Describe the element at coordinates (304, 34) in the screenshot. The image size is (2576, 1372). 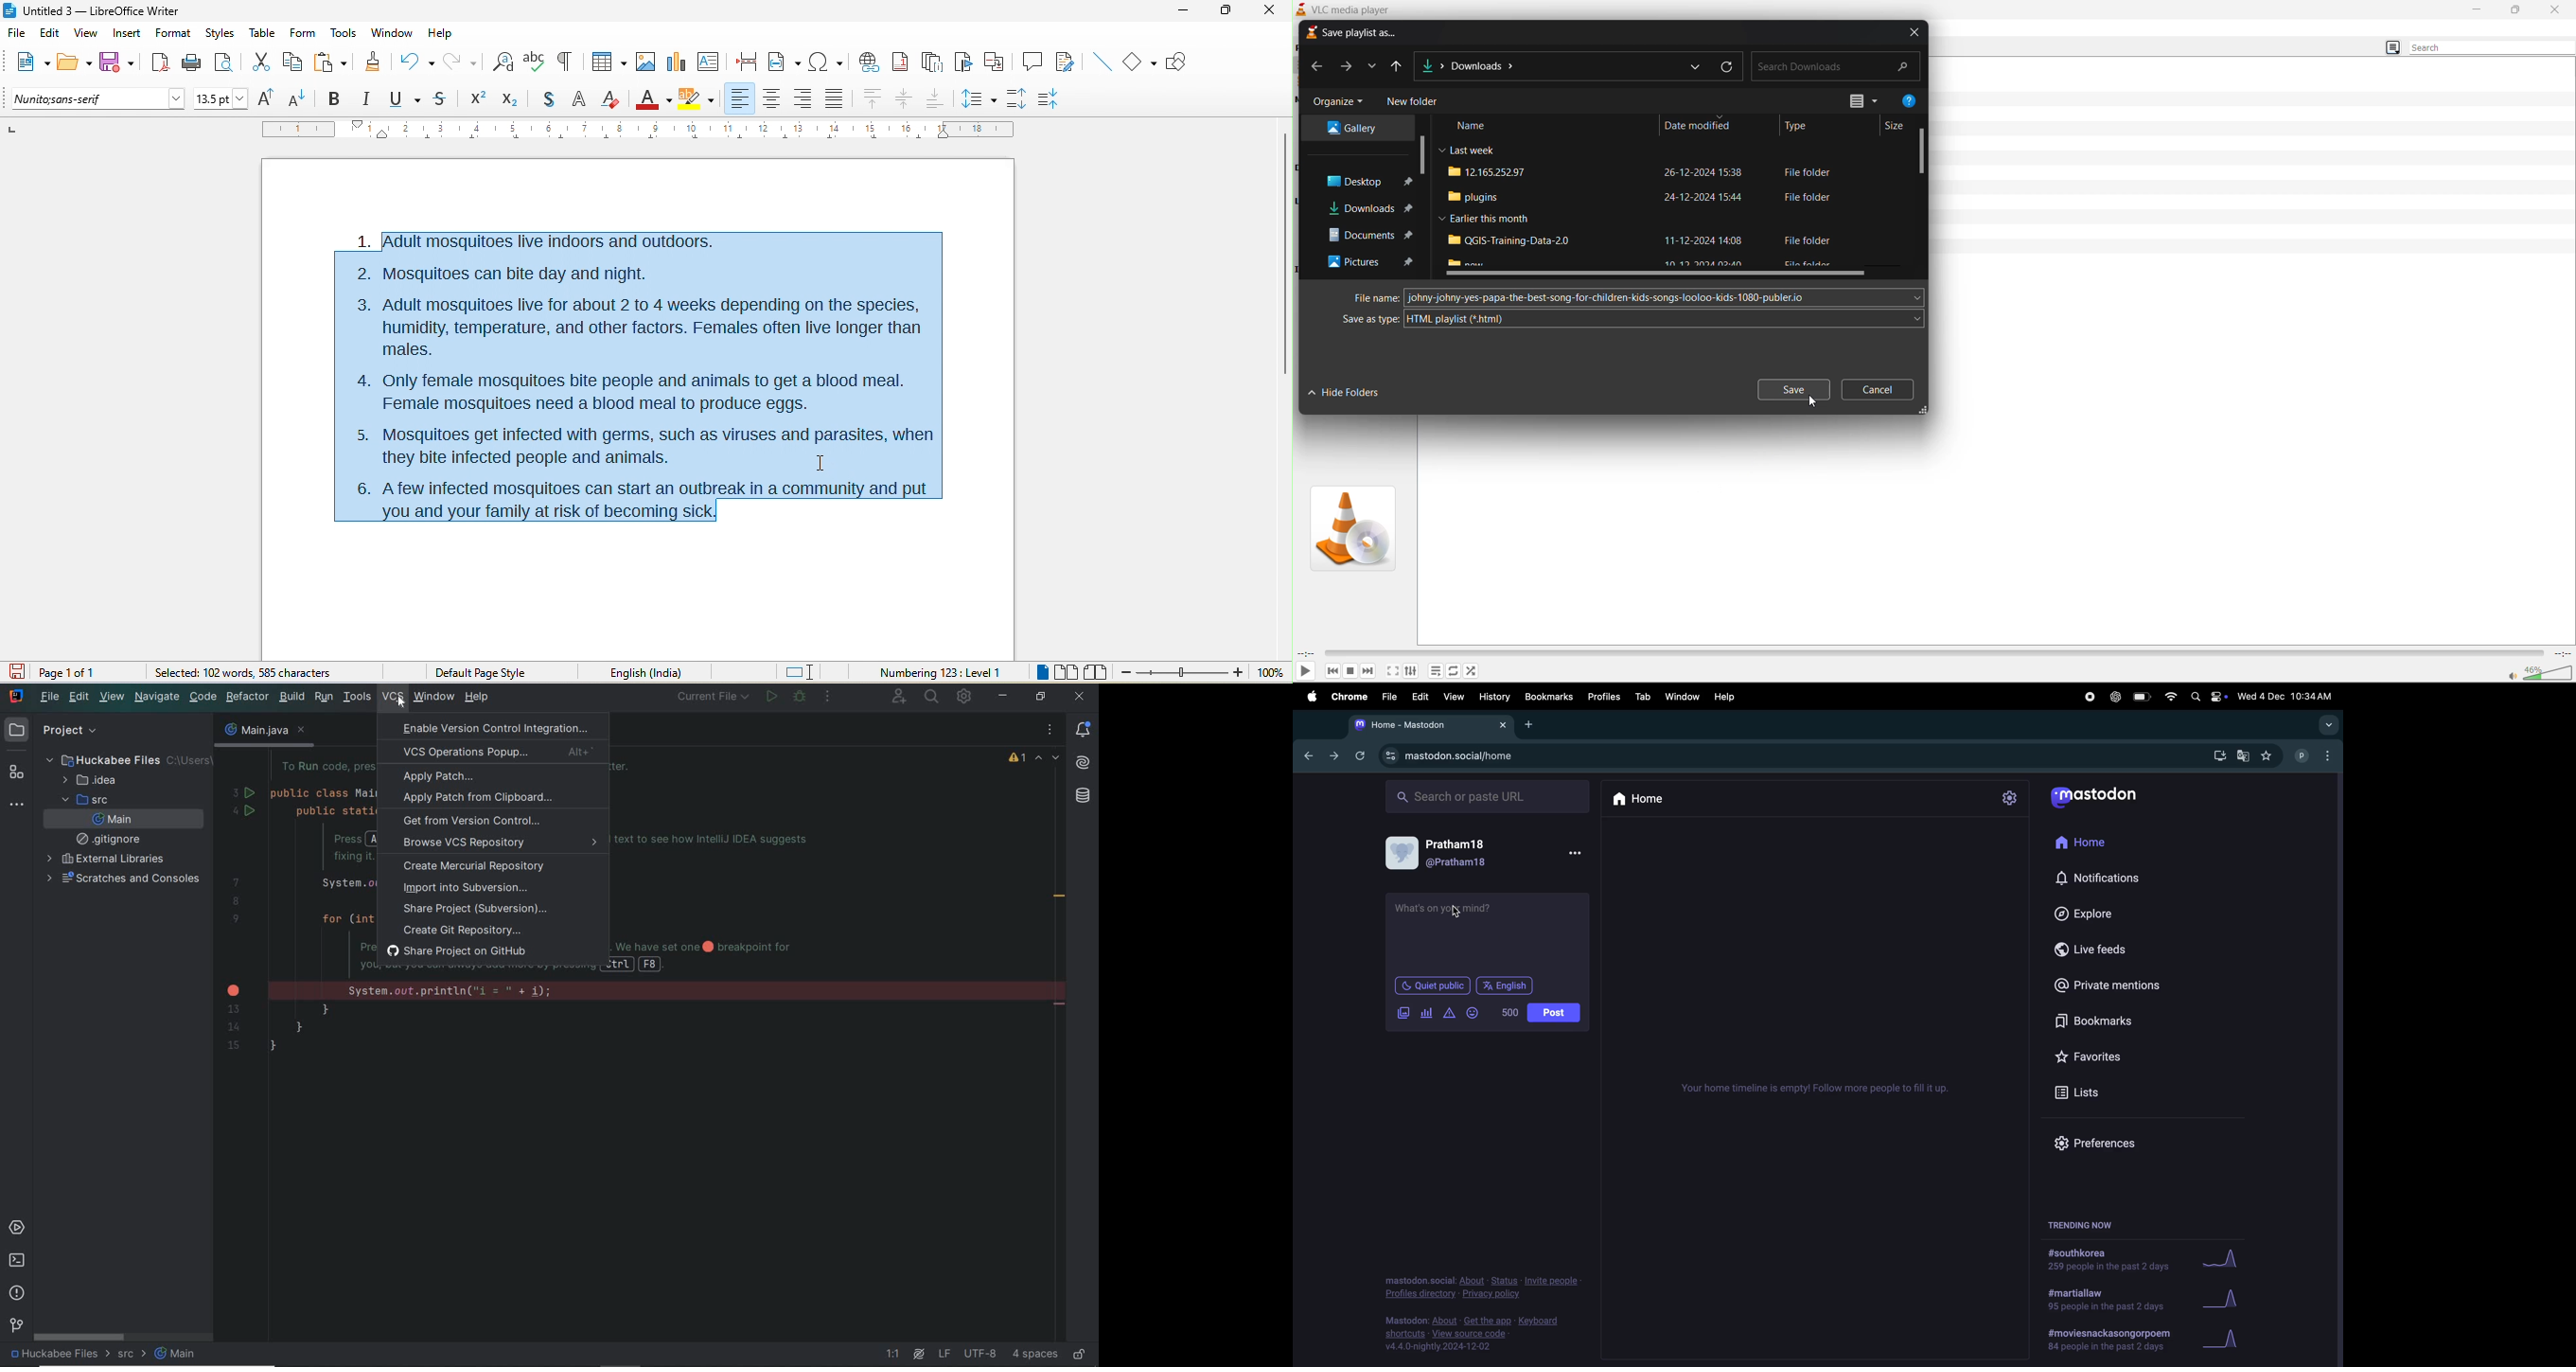
I see `form` at that location.